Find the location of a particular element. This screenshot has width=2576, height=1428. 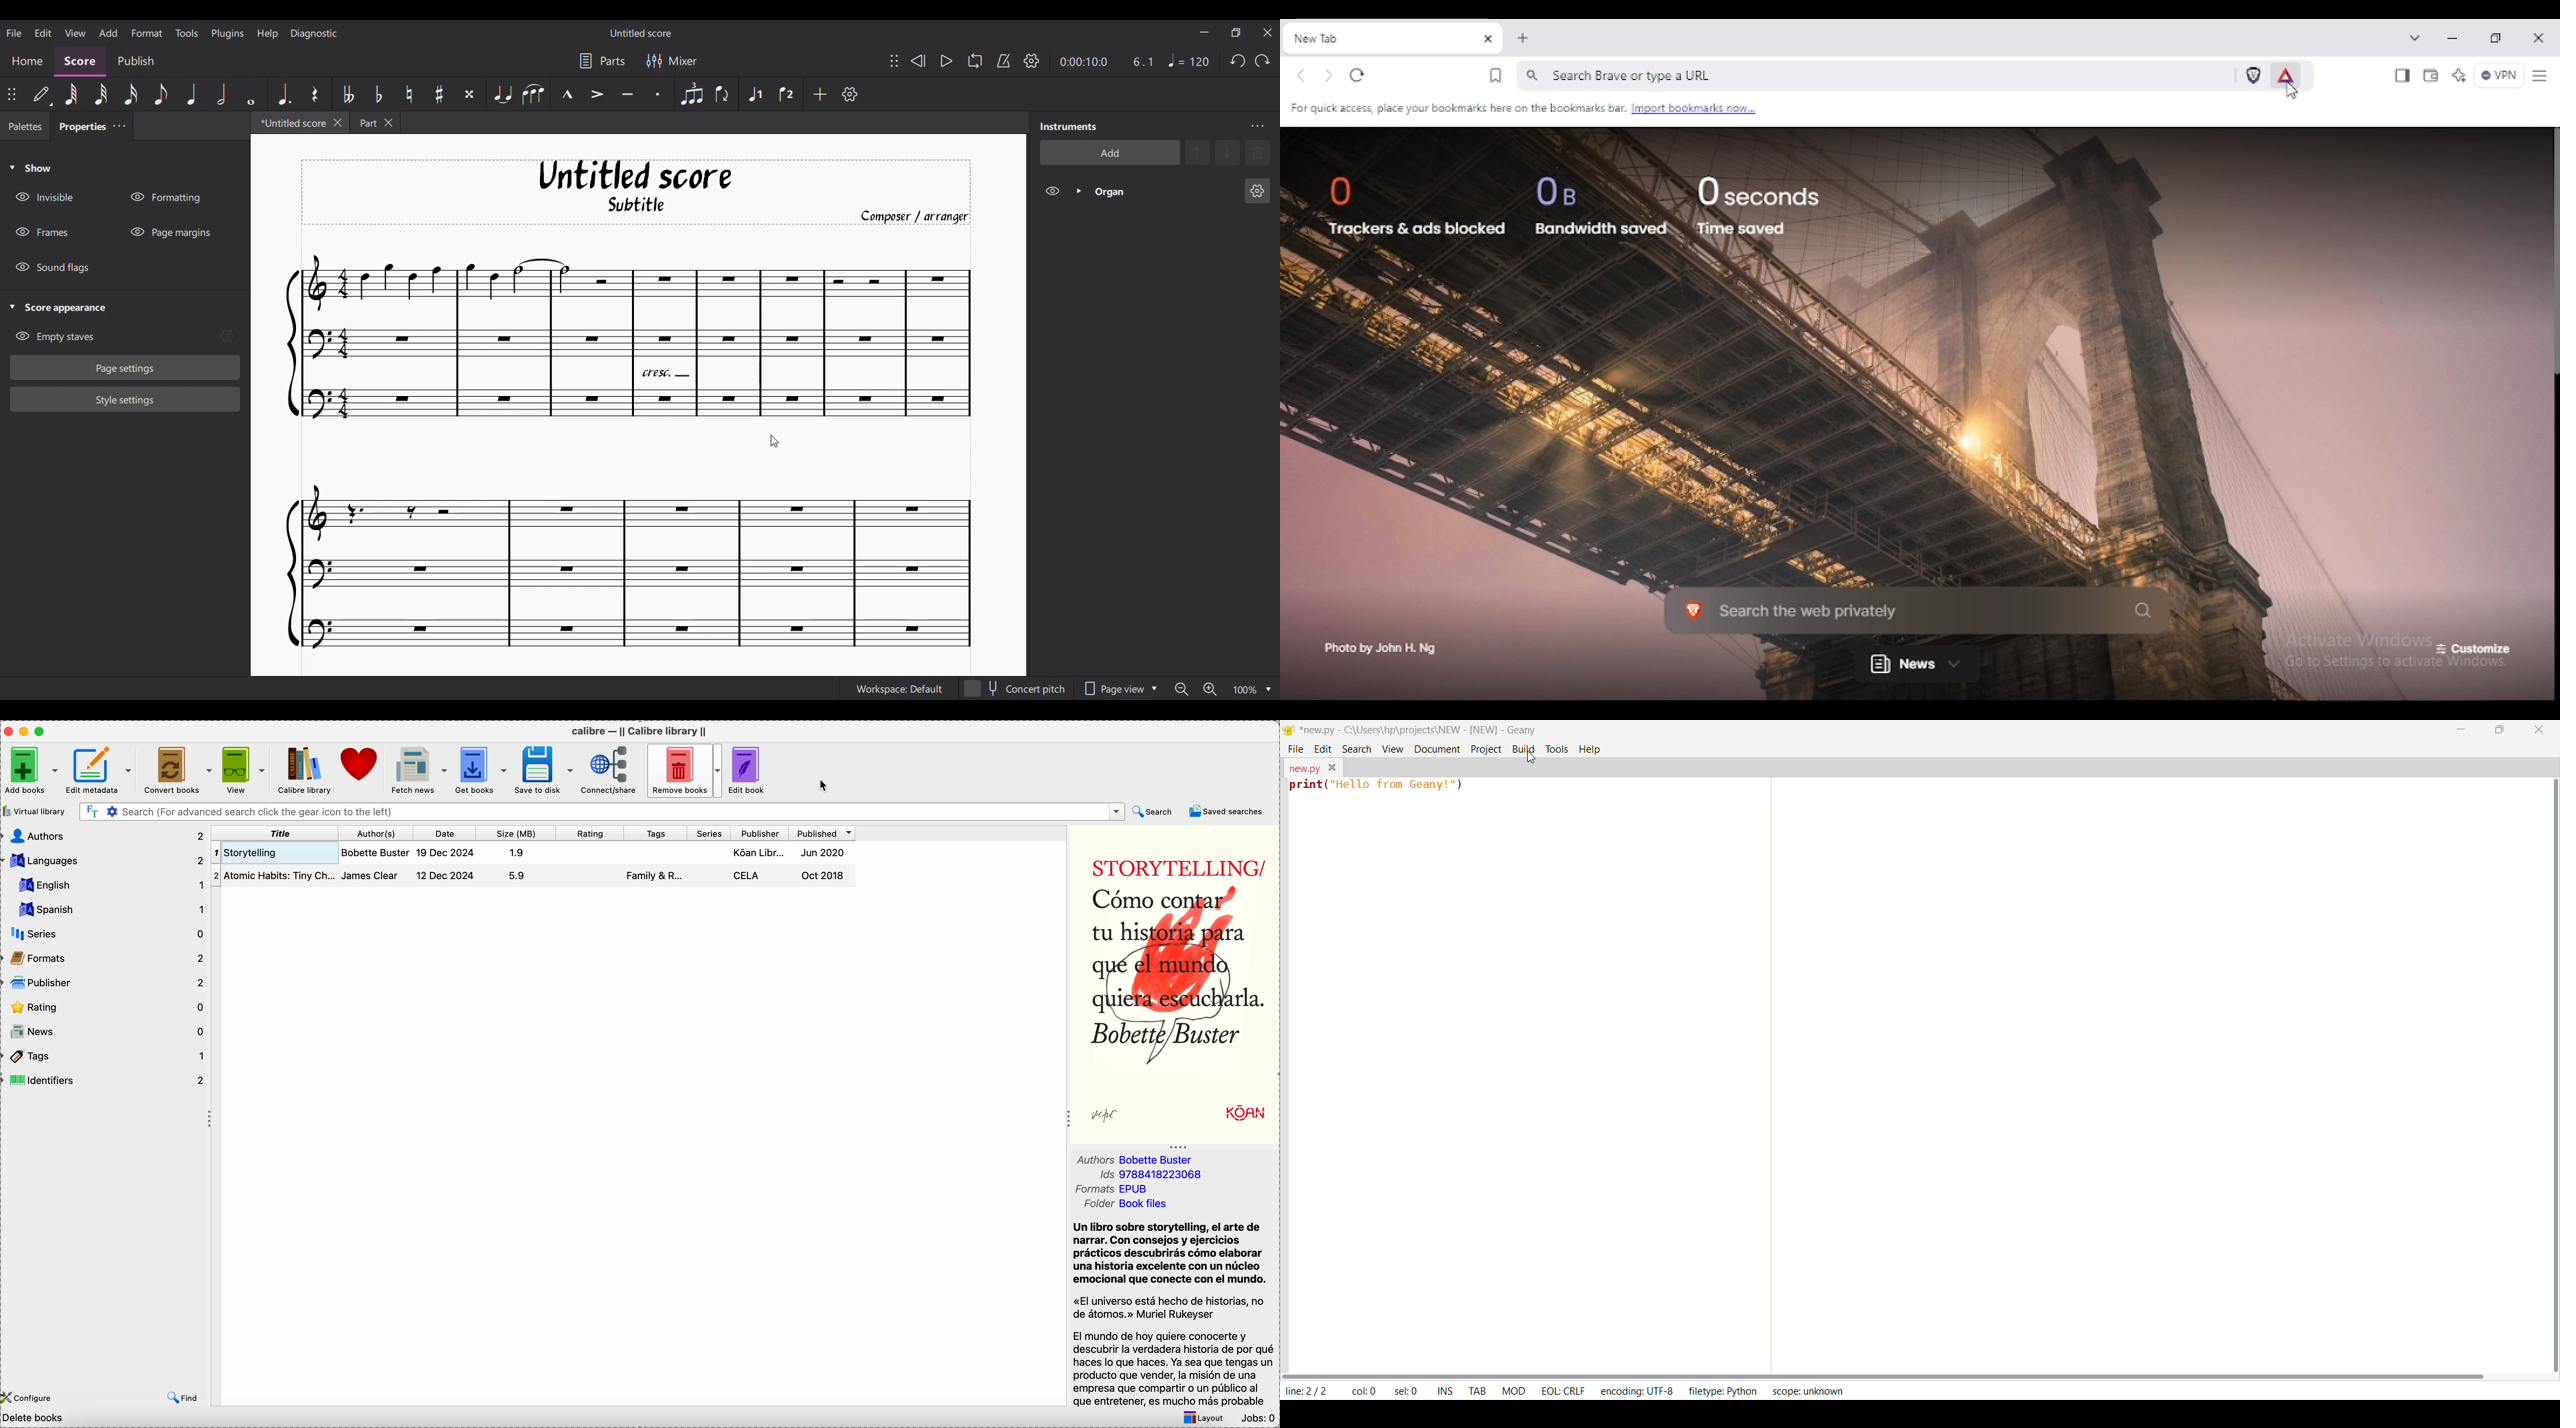

fetch news is located at coordinates (418, 769).